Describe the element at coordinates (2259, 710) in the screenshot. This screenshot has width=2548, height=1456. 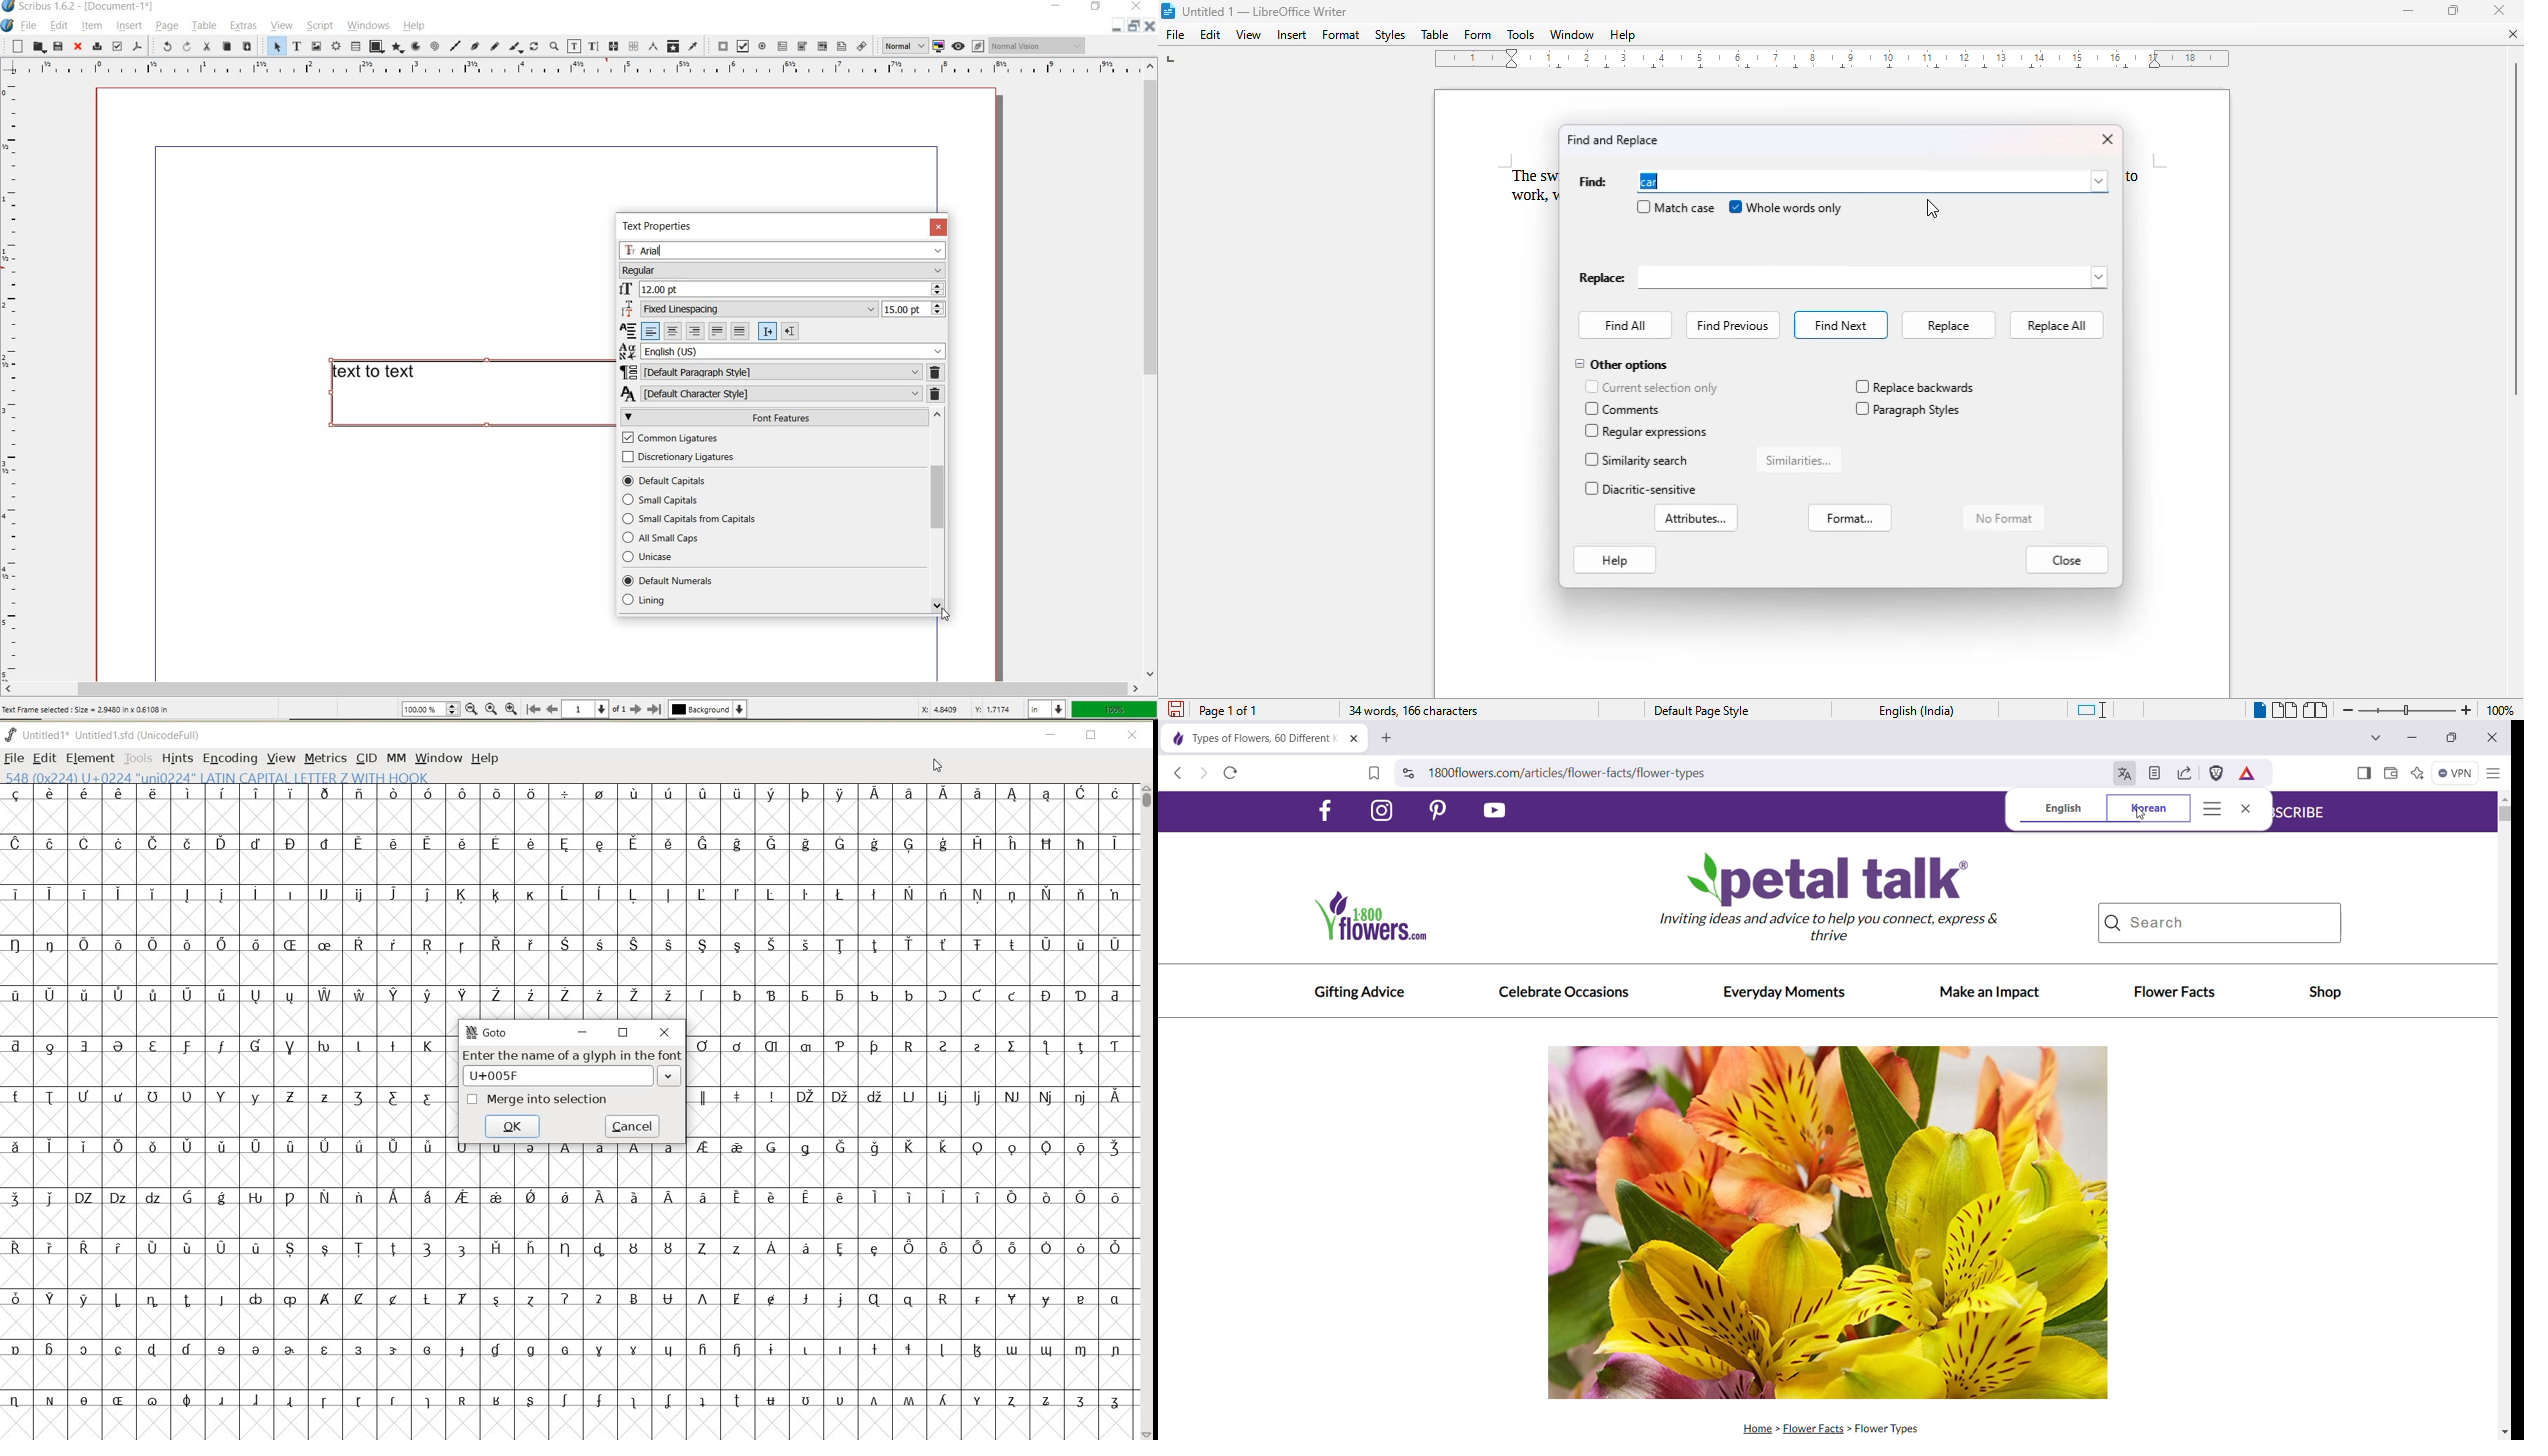
I see `single-page view` at that location.